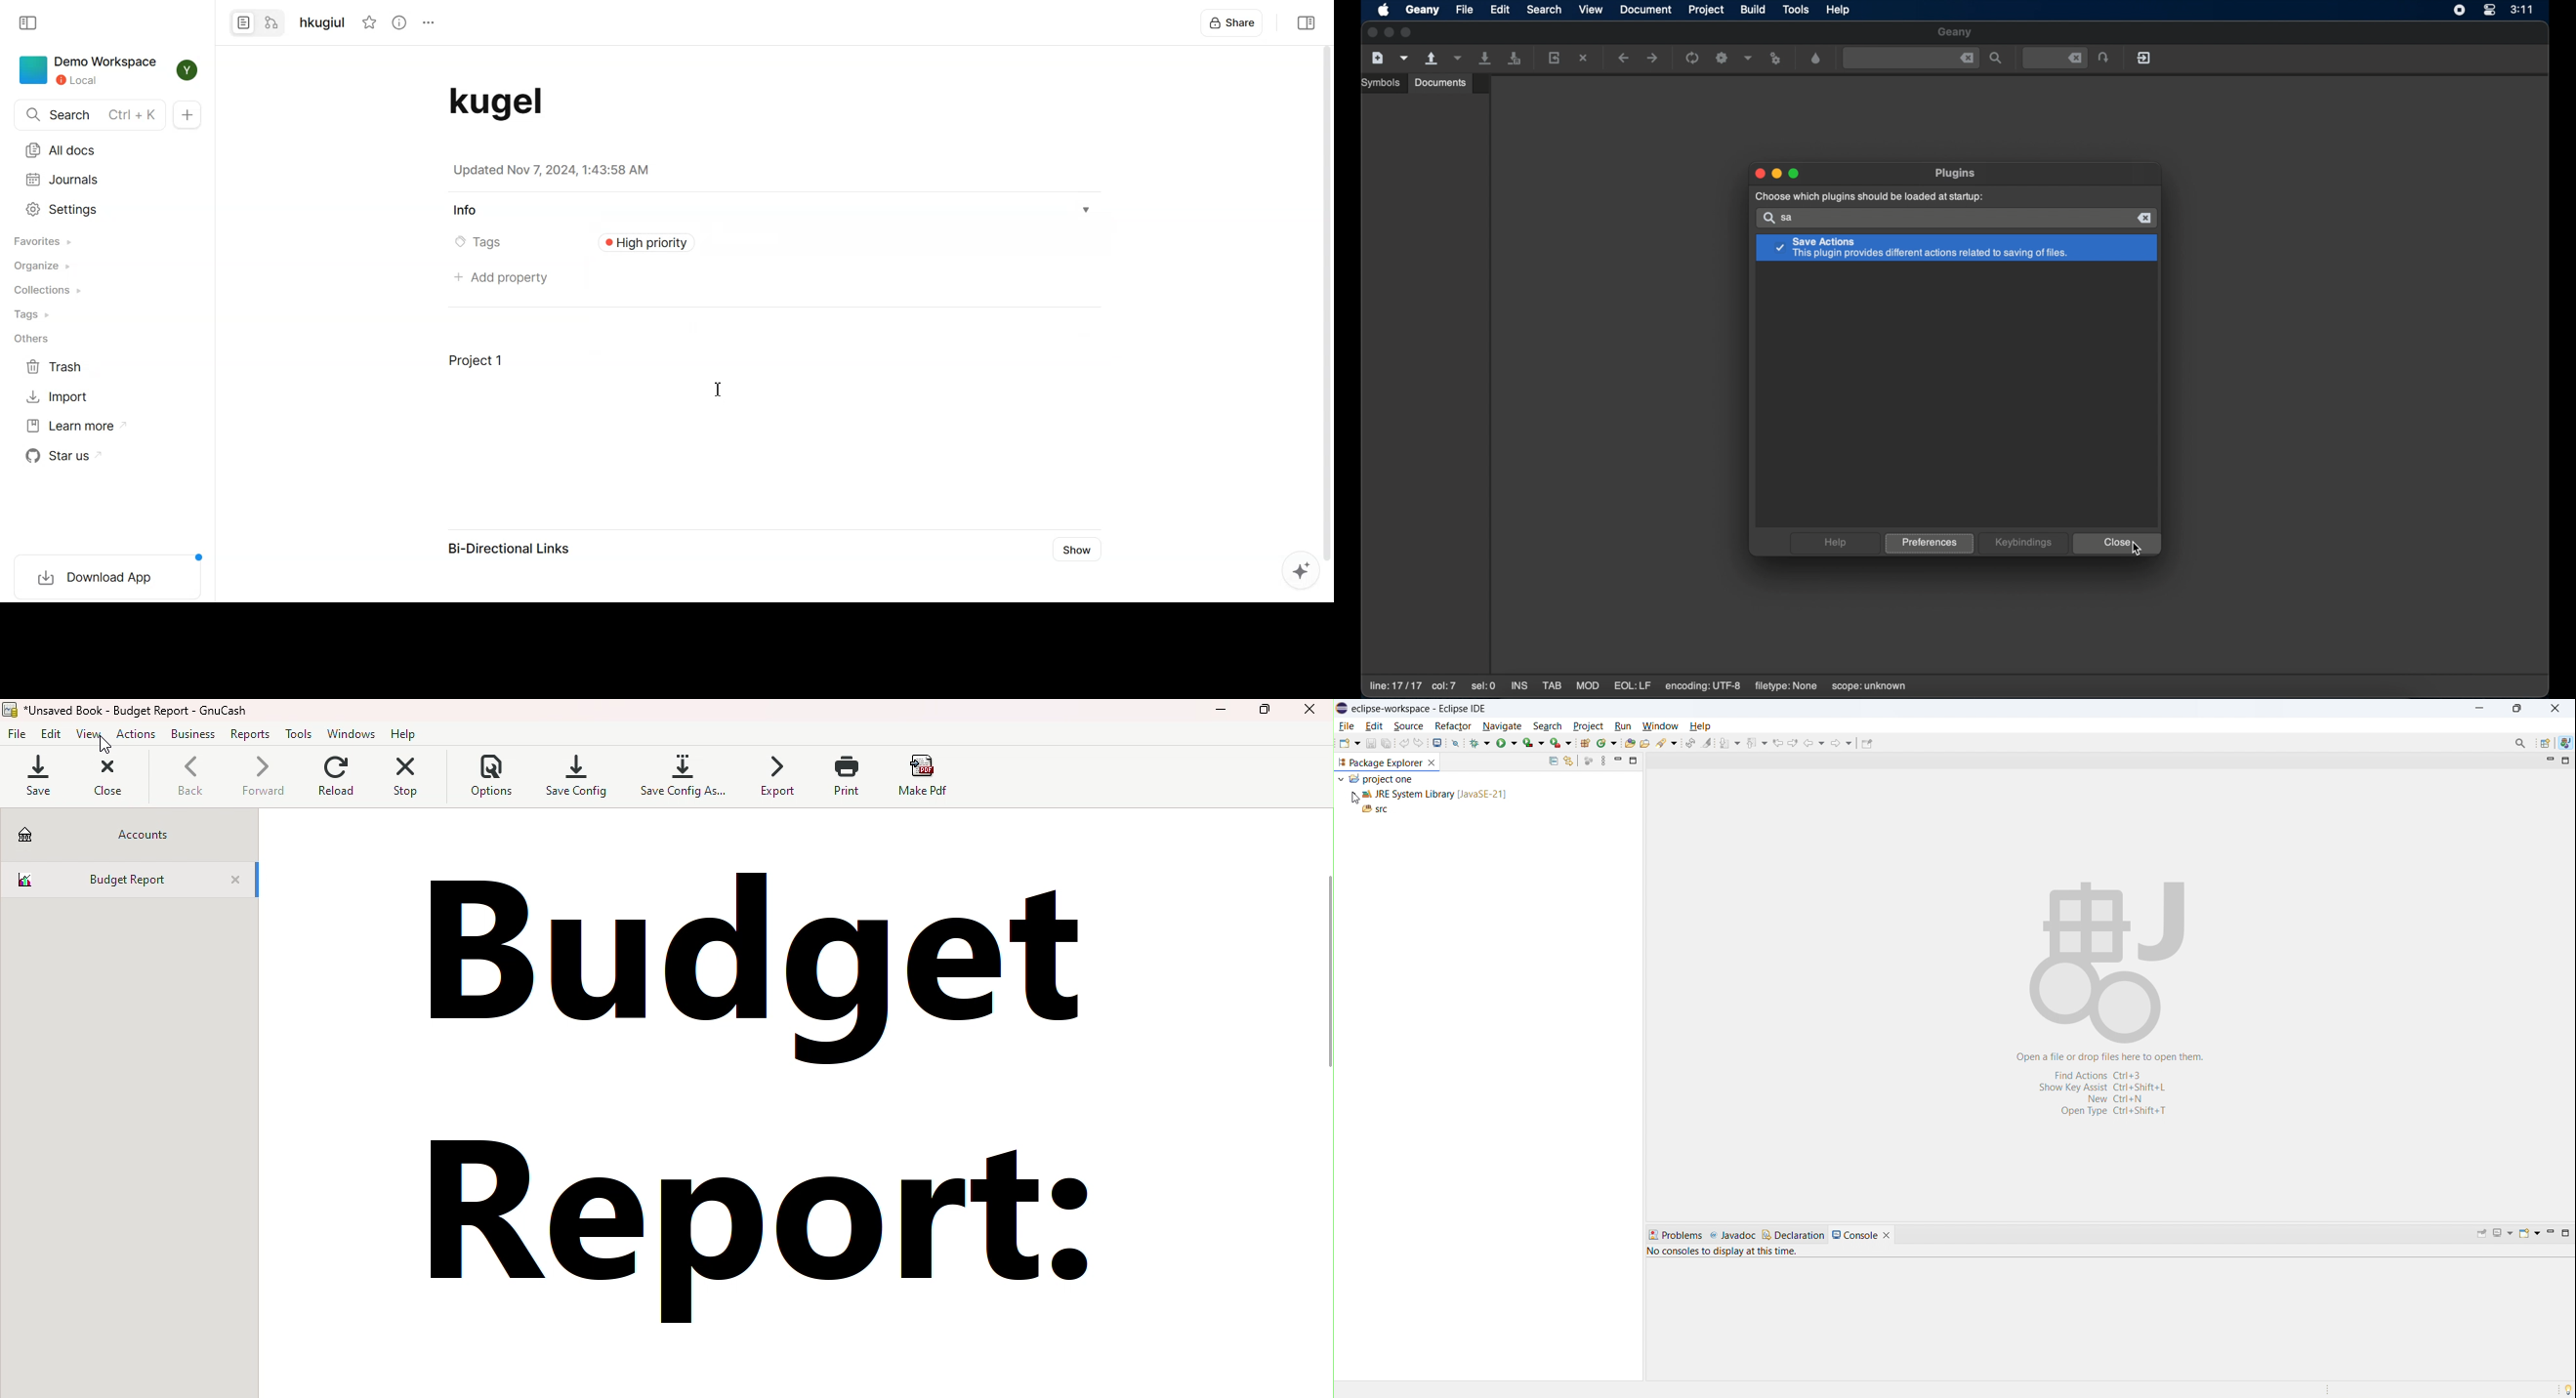  I want to click on open an existing file, so click(1432, 59).